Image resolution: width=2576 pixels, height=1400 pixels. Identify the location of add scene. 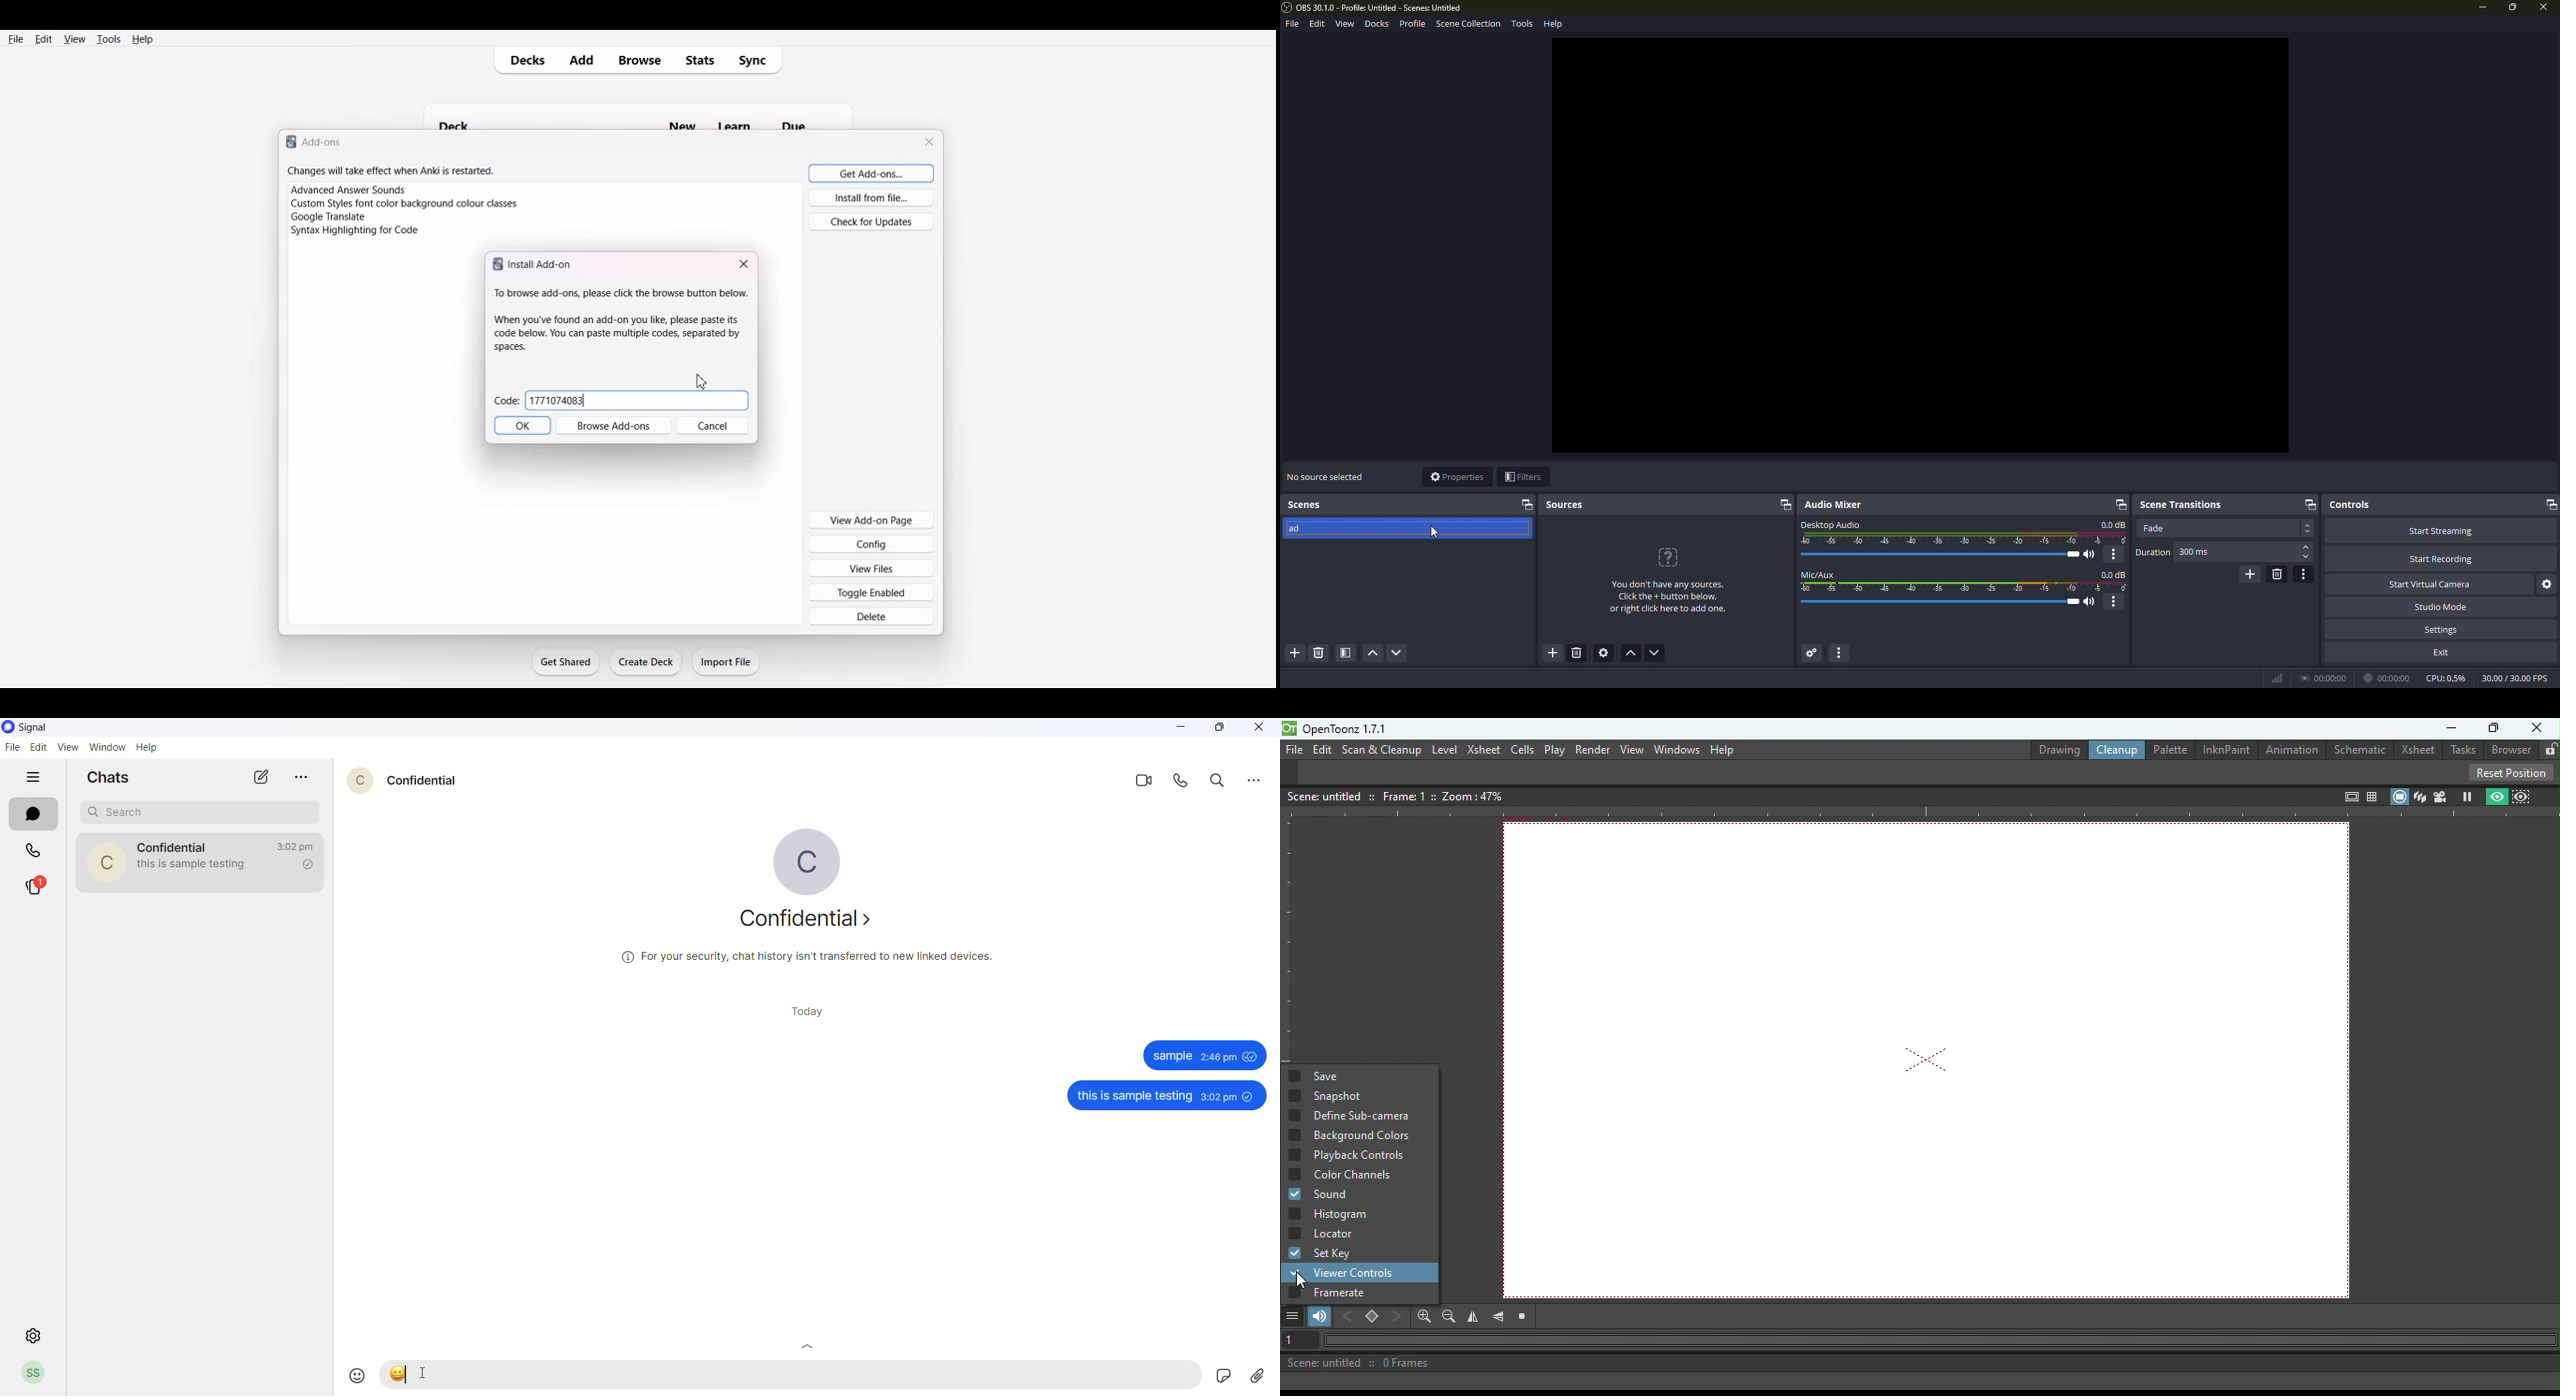
(1296, 653).